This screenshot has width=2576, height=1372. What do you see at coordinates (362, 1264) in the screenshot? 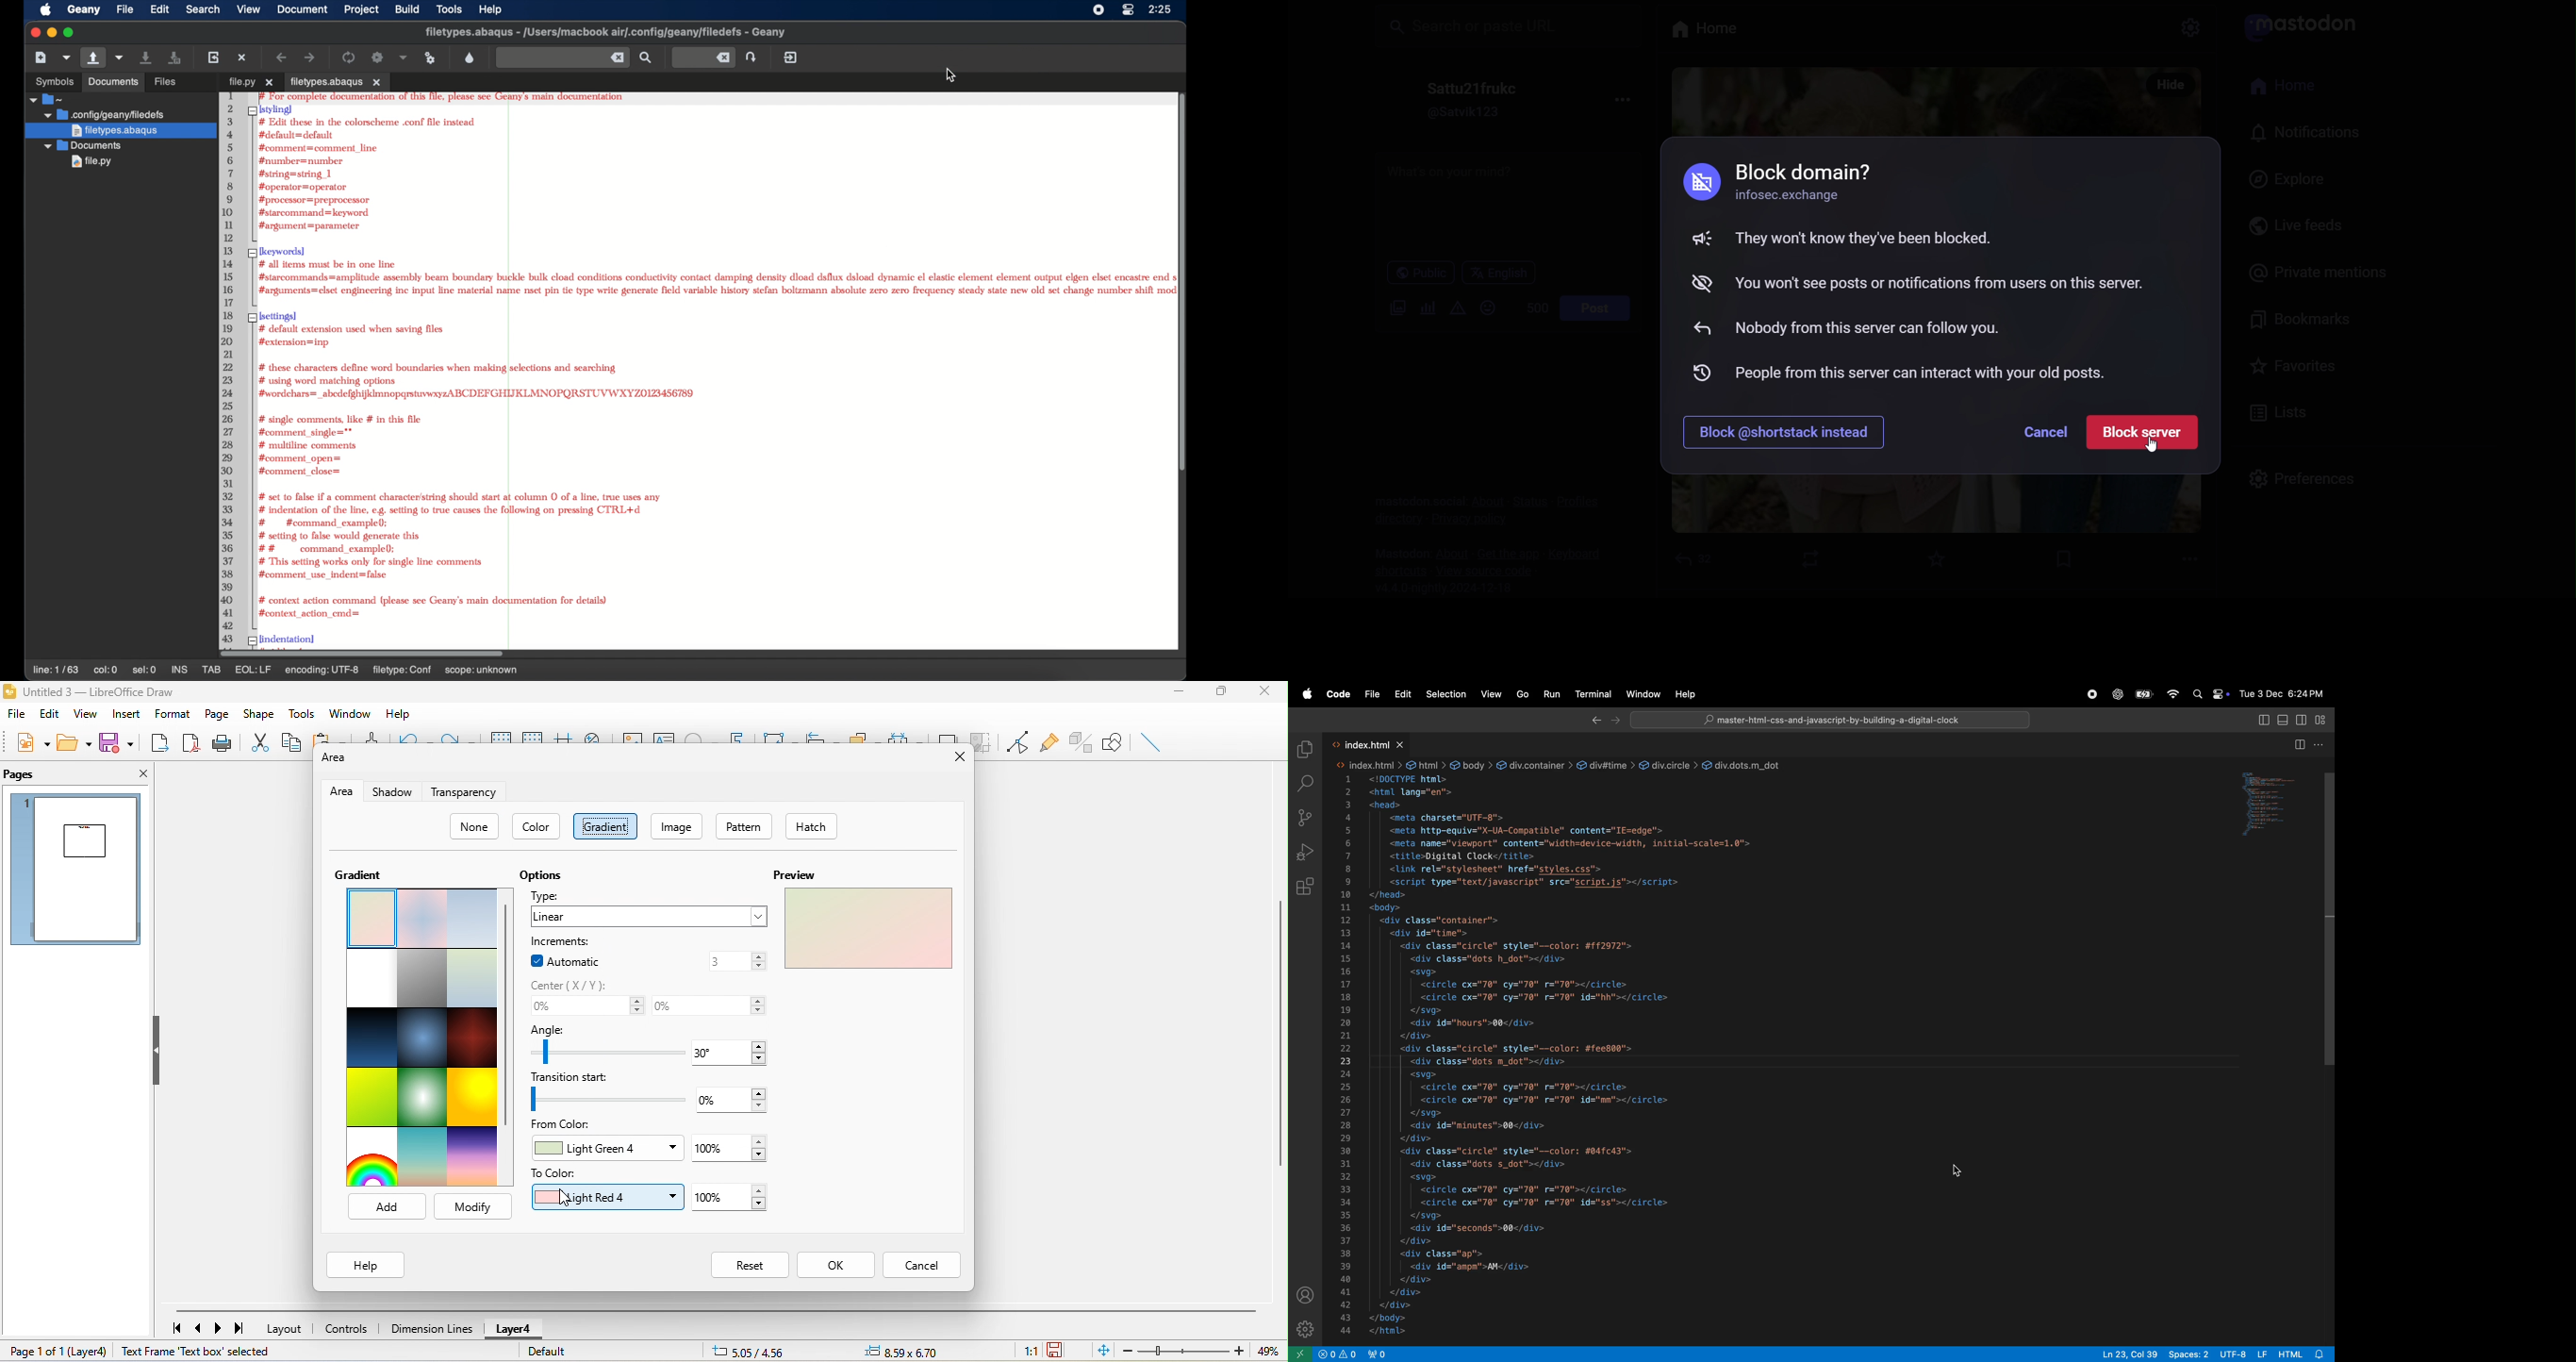
I see `help` at bounding box center [362, 1264].